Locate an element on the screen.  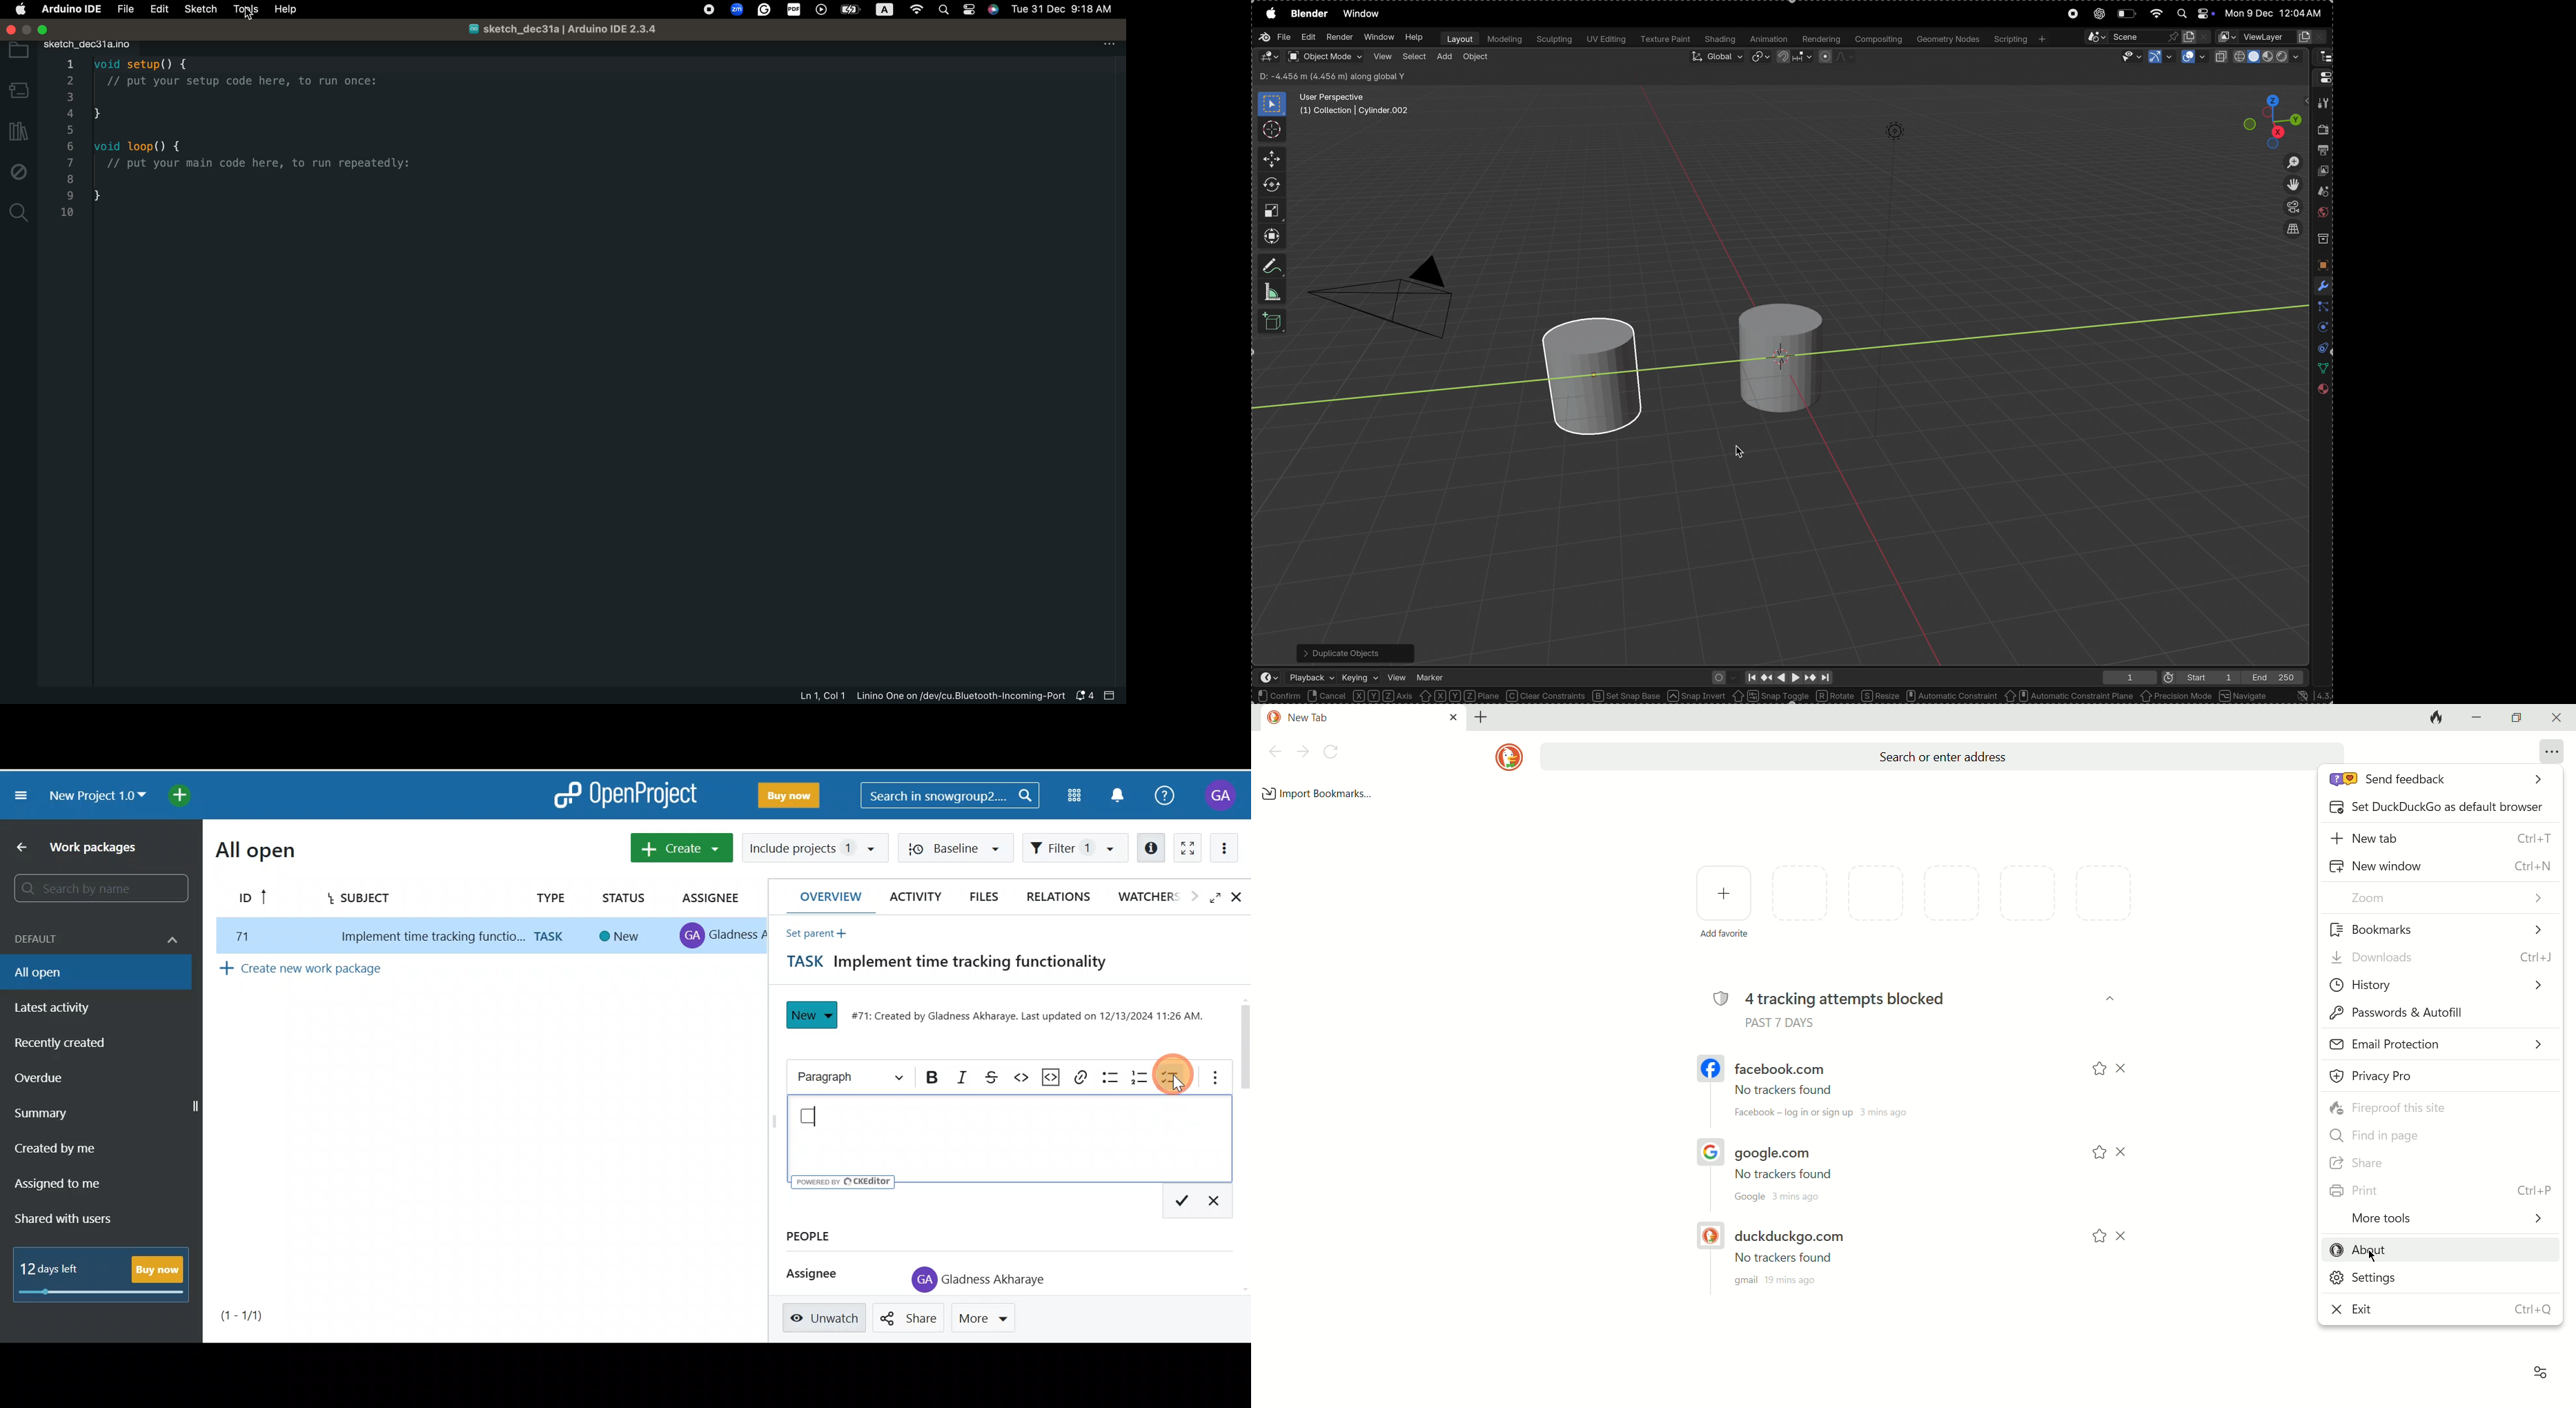
Assigned to me is located at coordinates (63, 1182).